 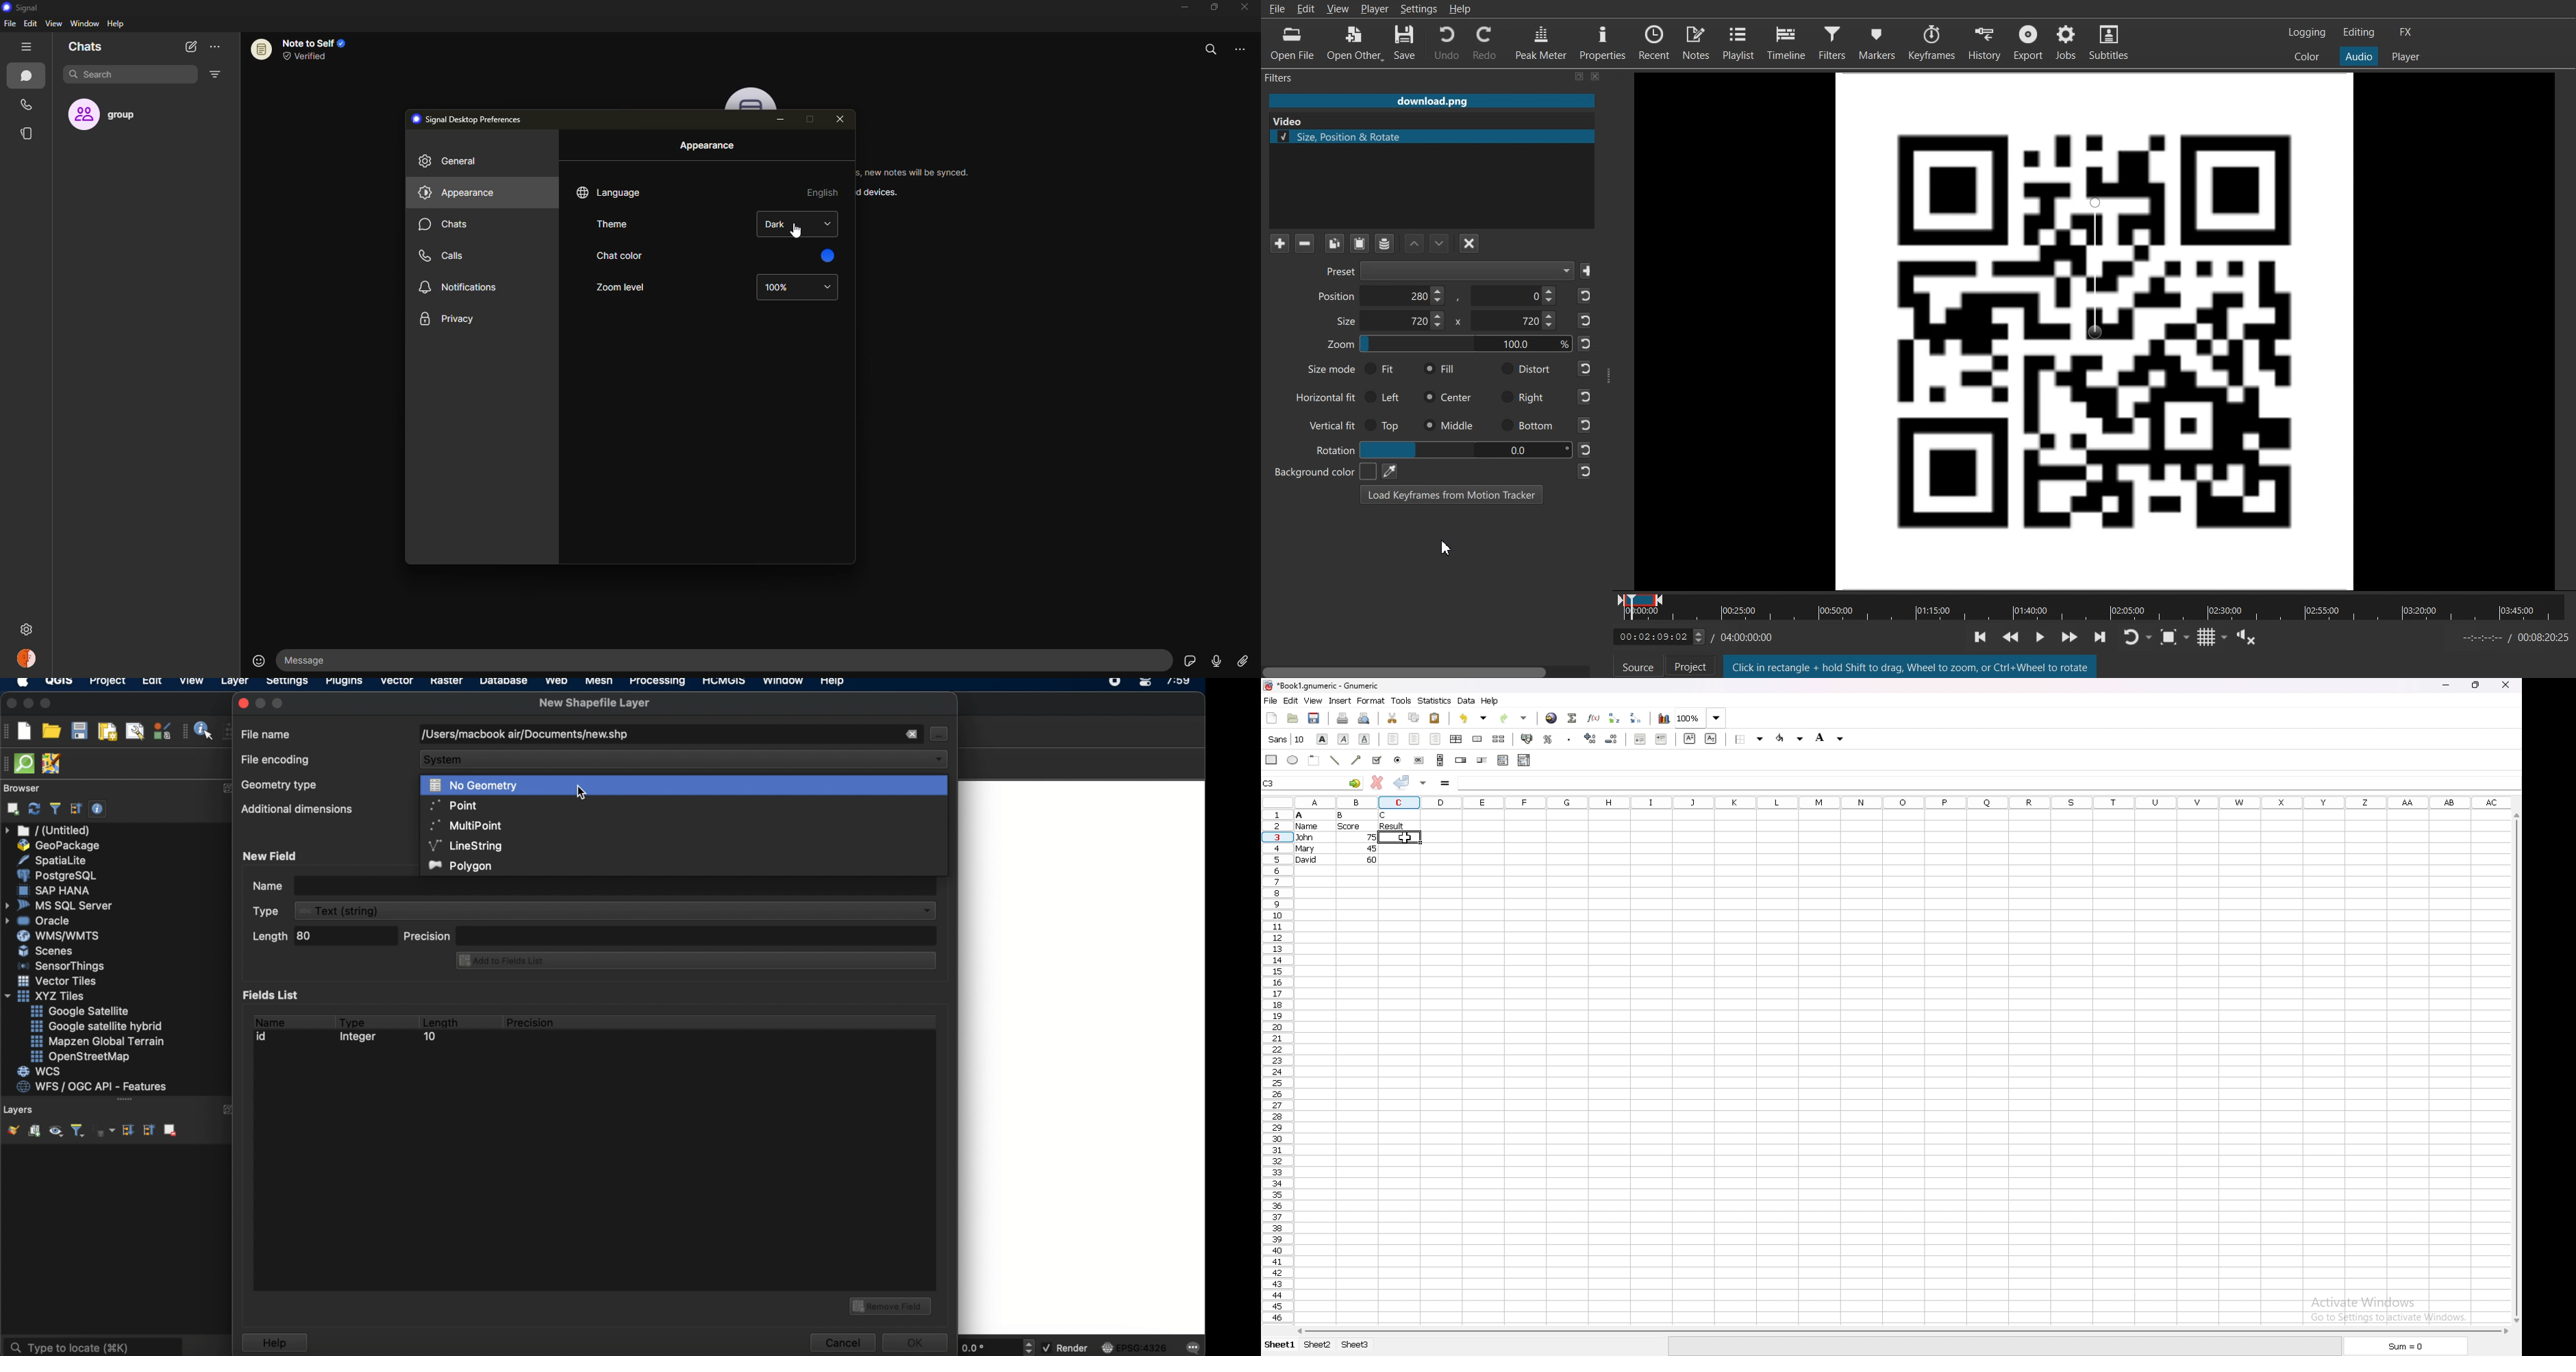 I want to click on drop down, so click(x=829, y=223).